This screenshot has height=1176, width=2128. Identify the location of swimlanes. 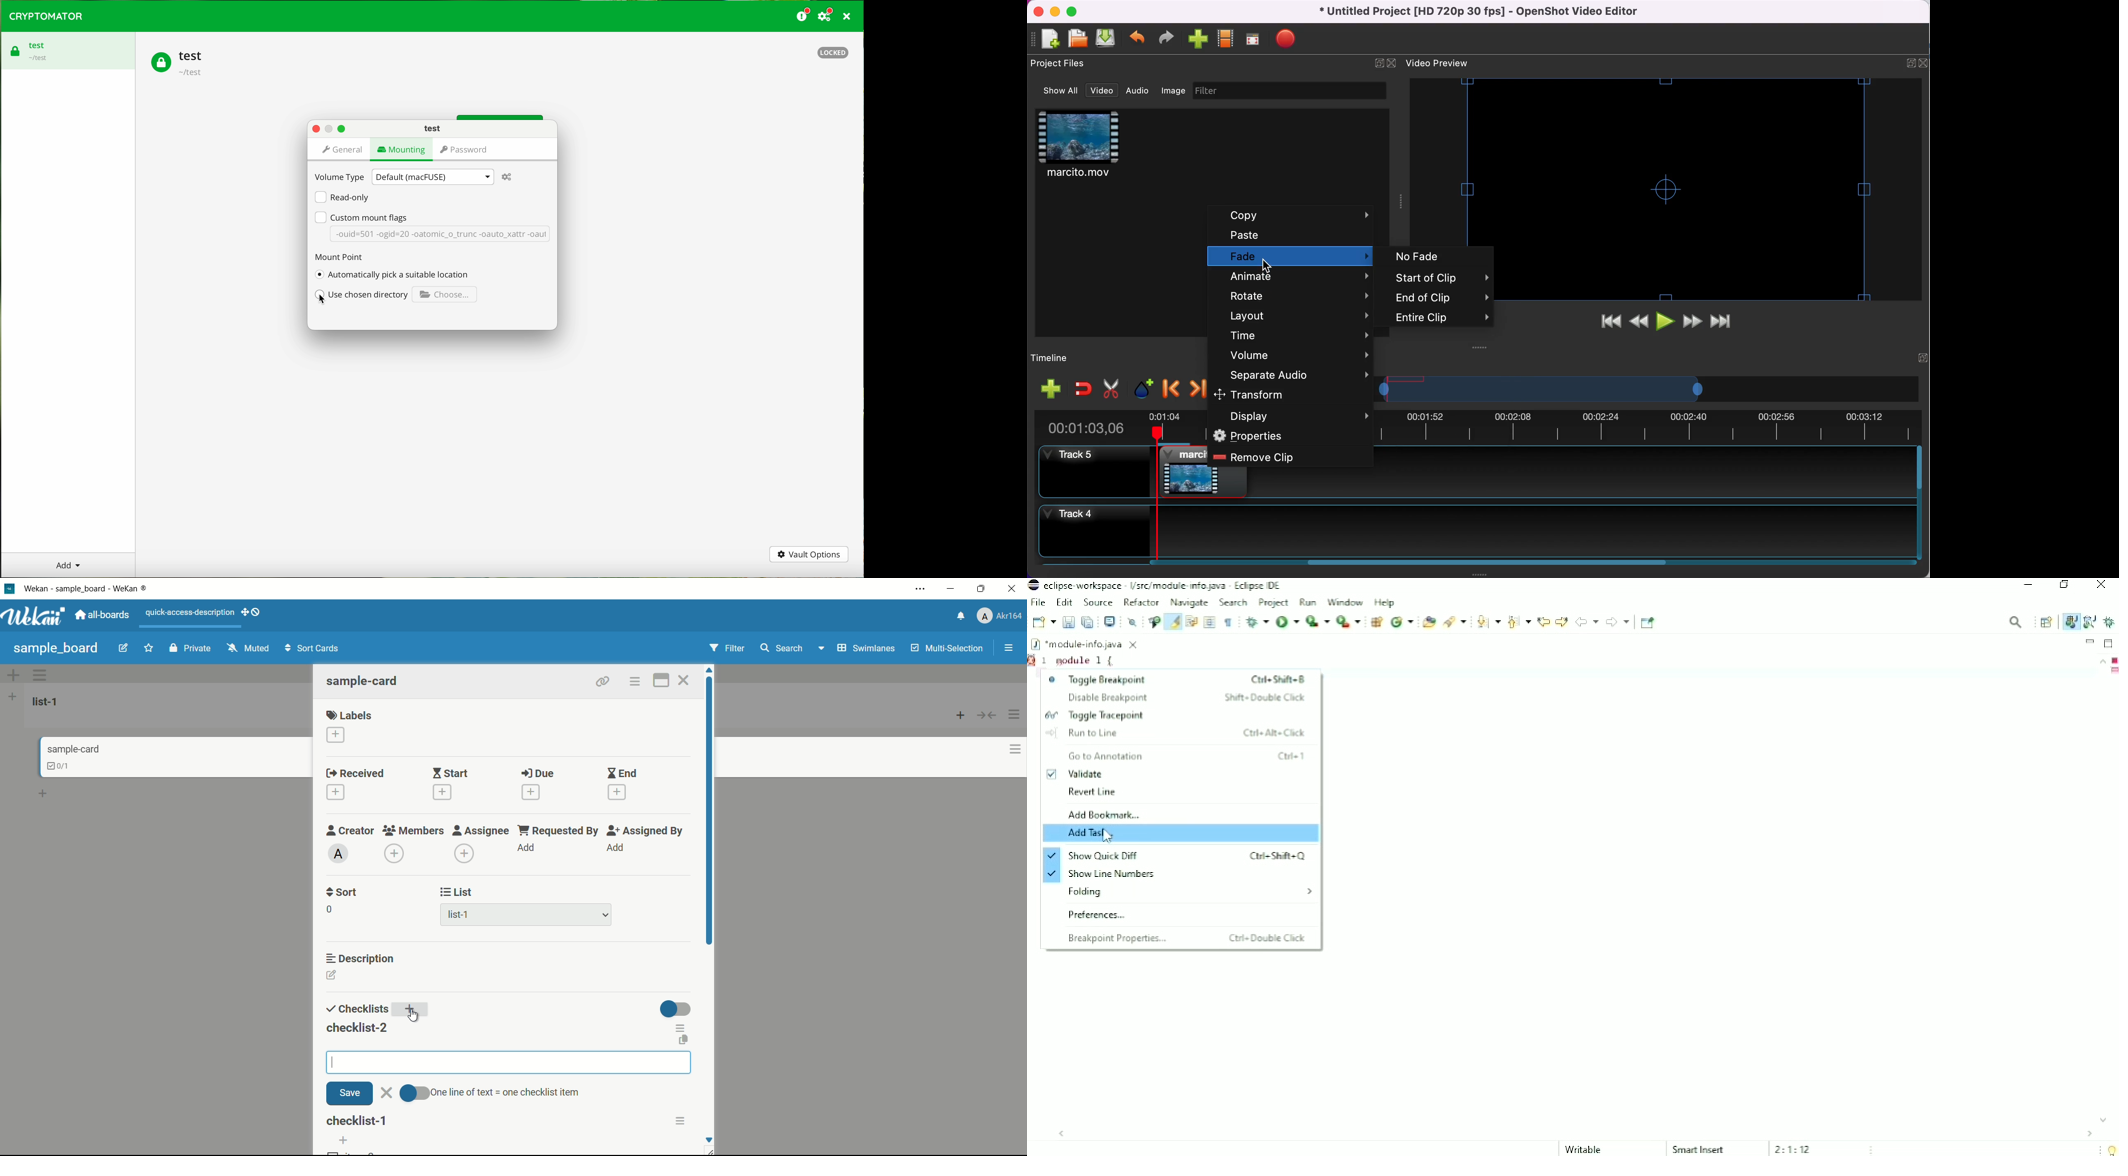
(865, 648).